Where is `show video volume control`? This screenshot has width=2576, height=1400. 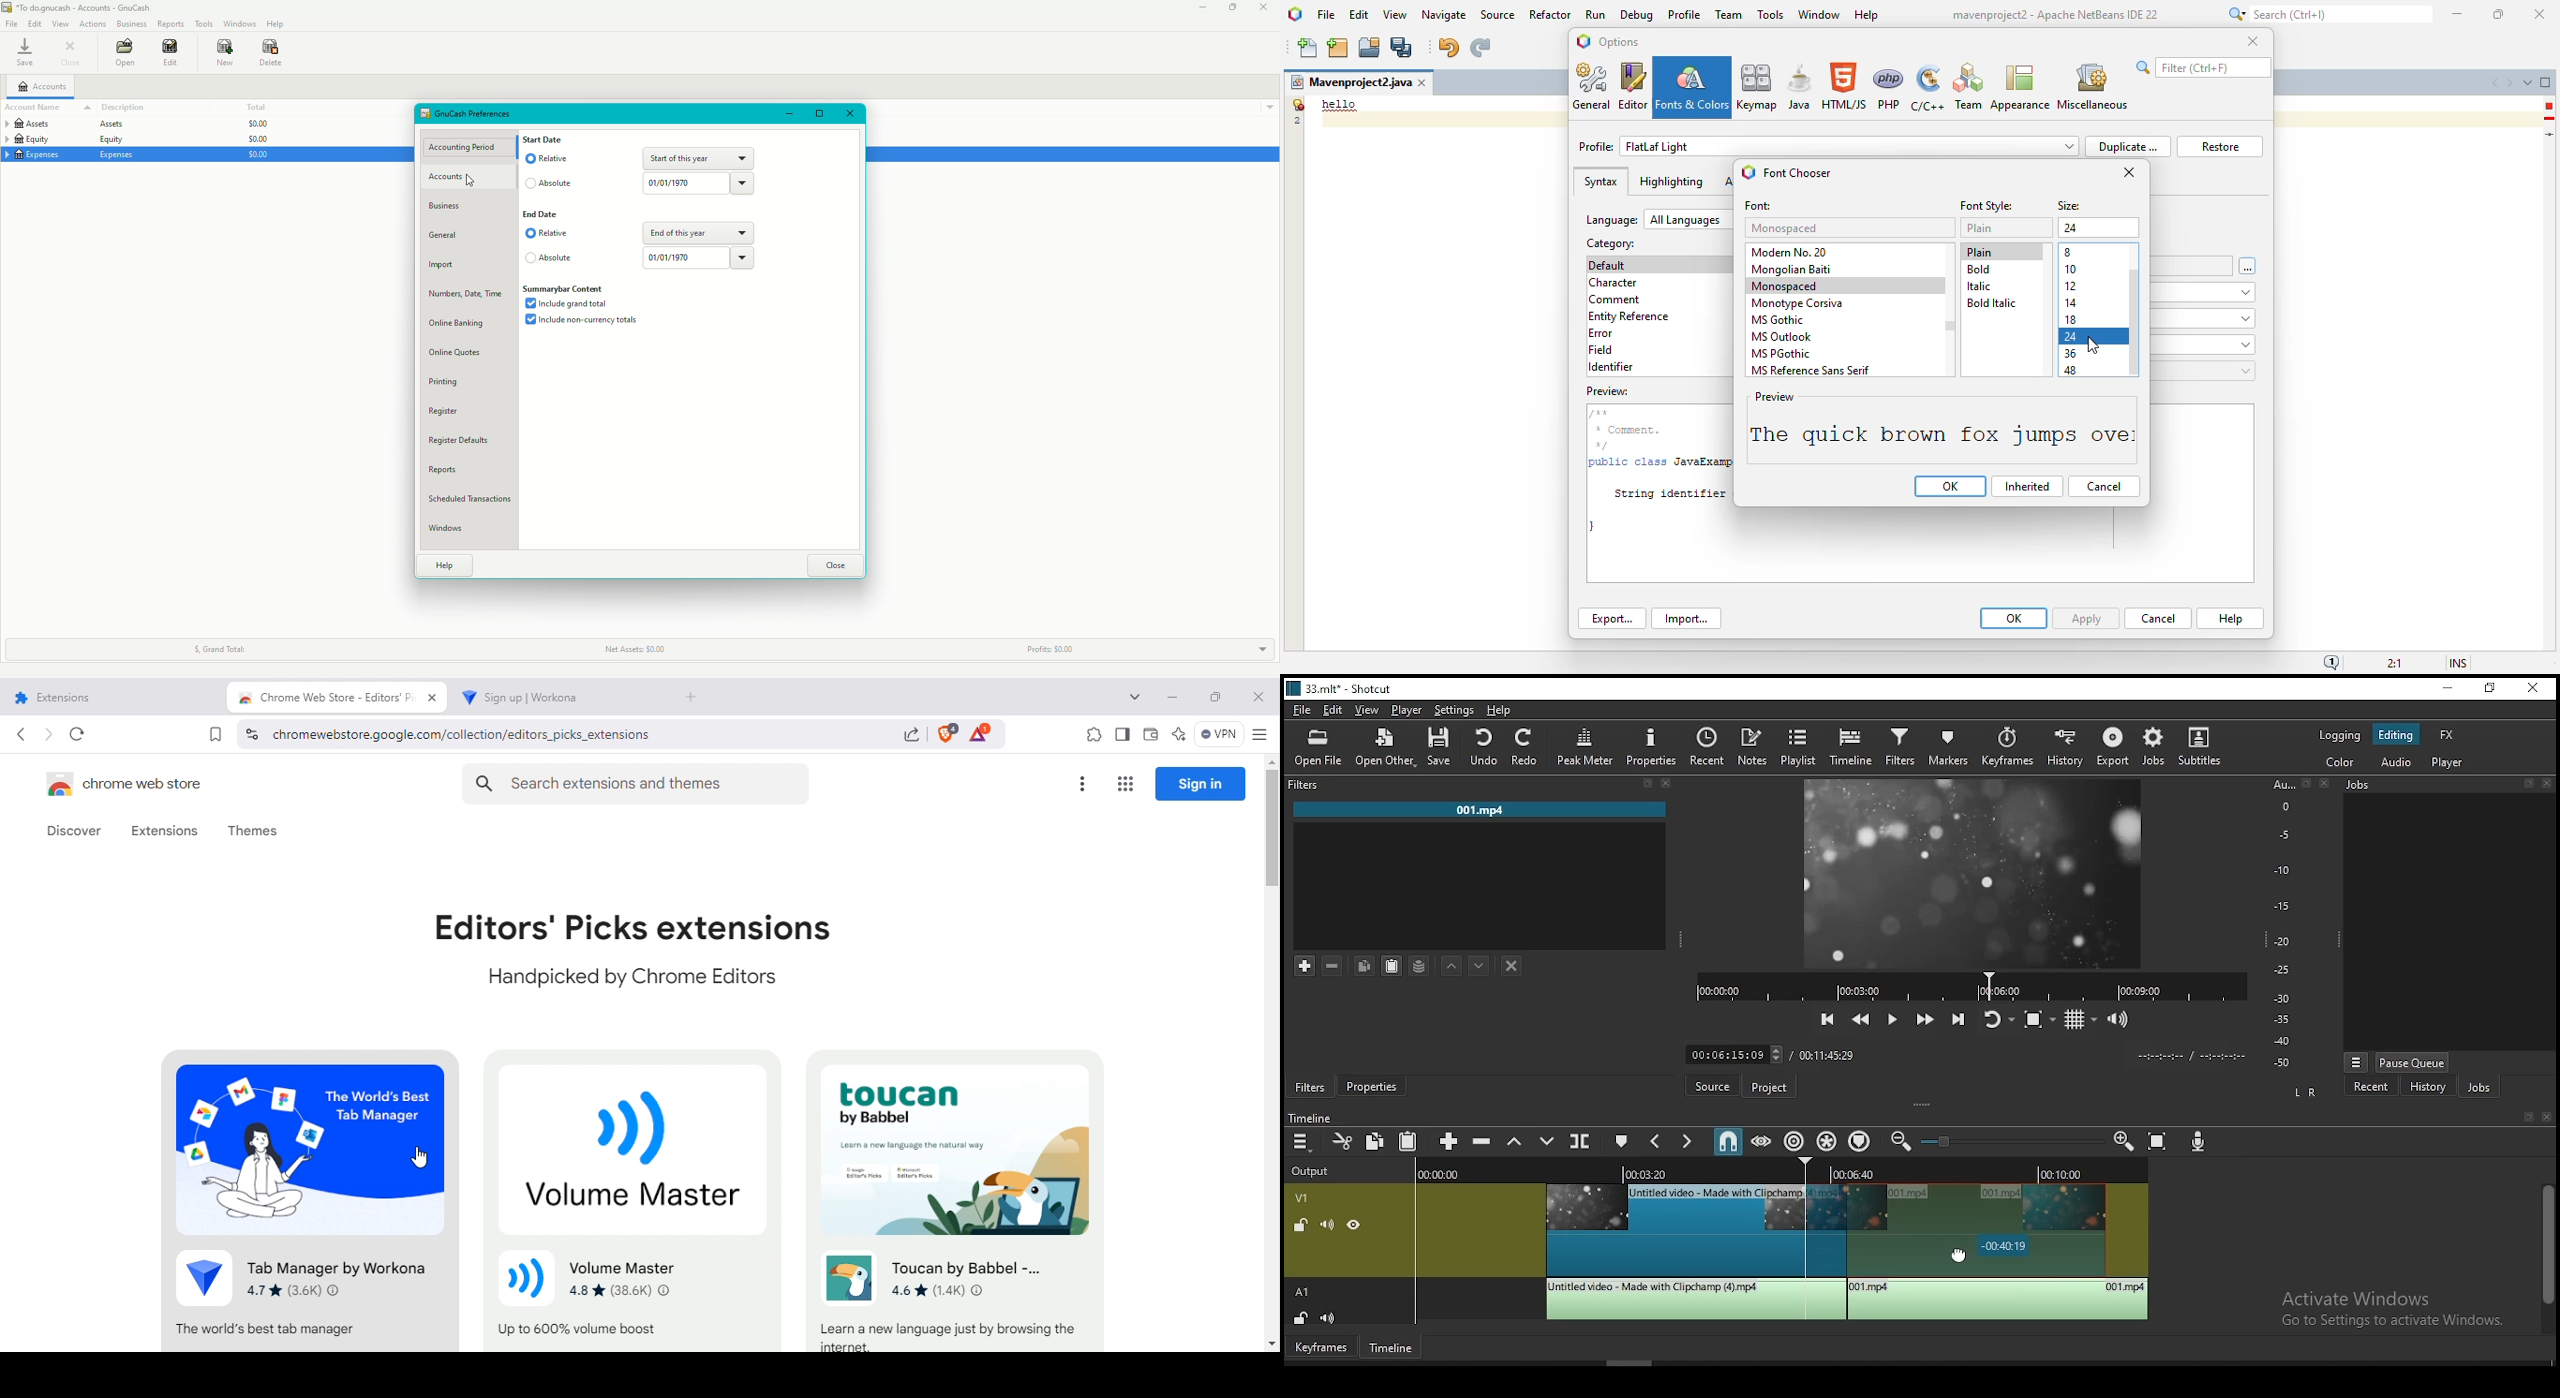
show video volume control is located at coordinates (2119, 1016).